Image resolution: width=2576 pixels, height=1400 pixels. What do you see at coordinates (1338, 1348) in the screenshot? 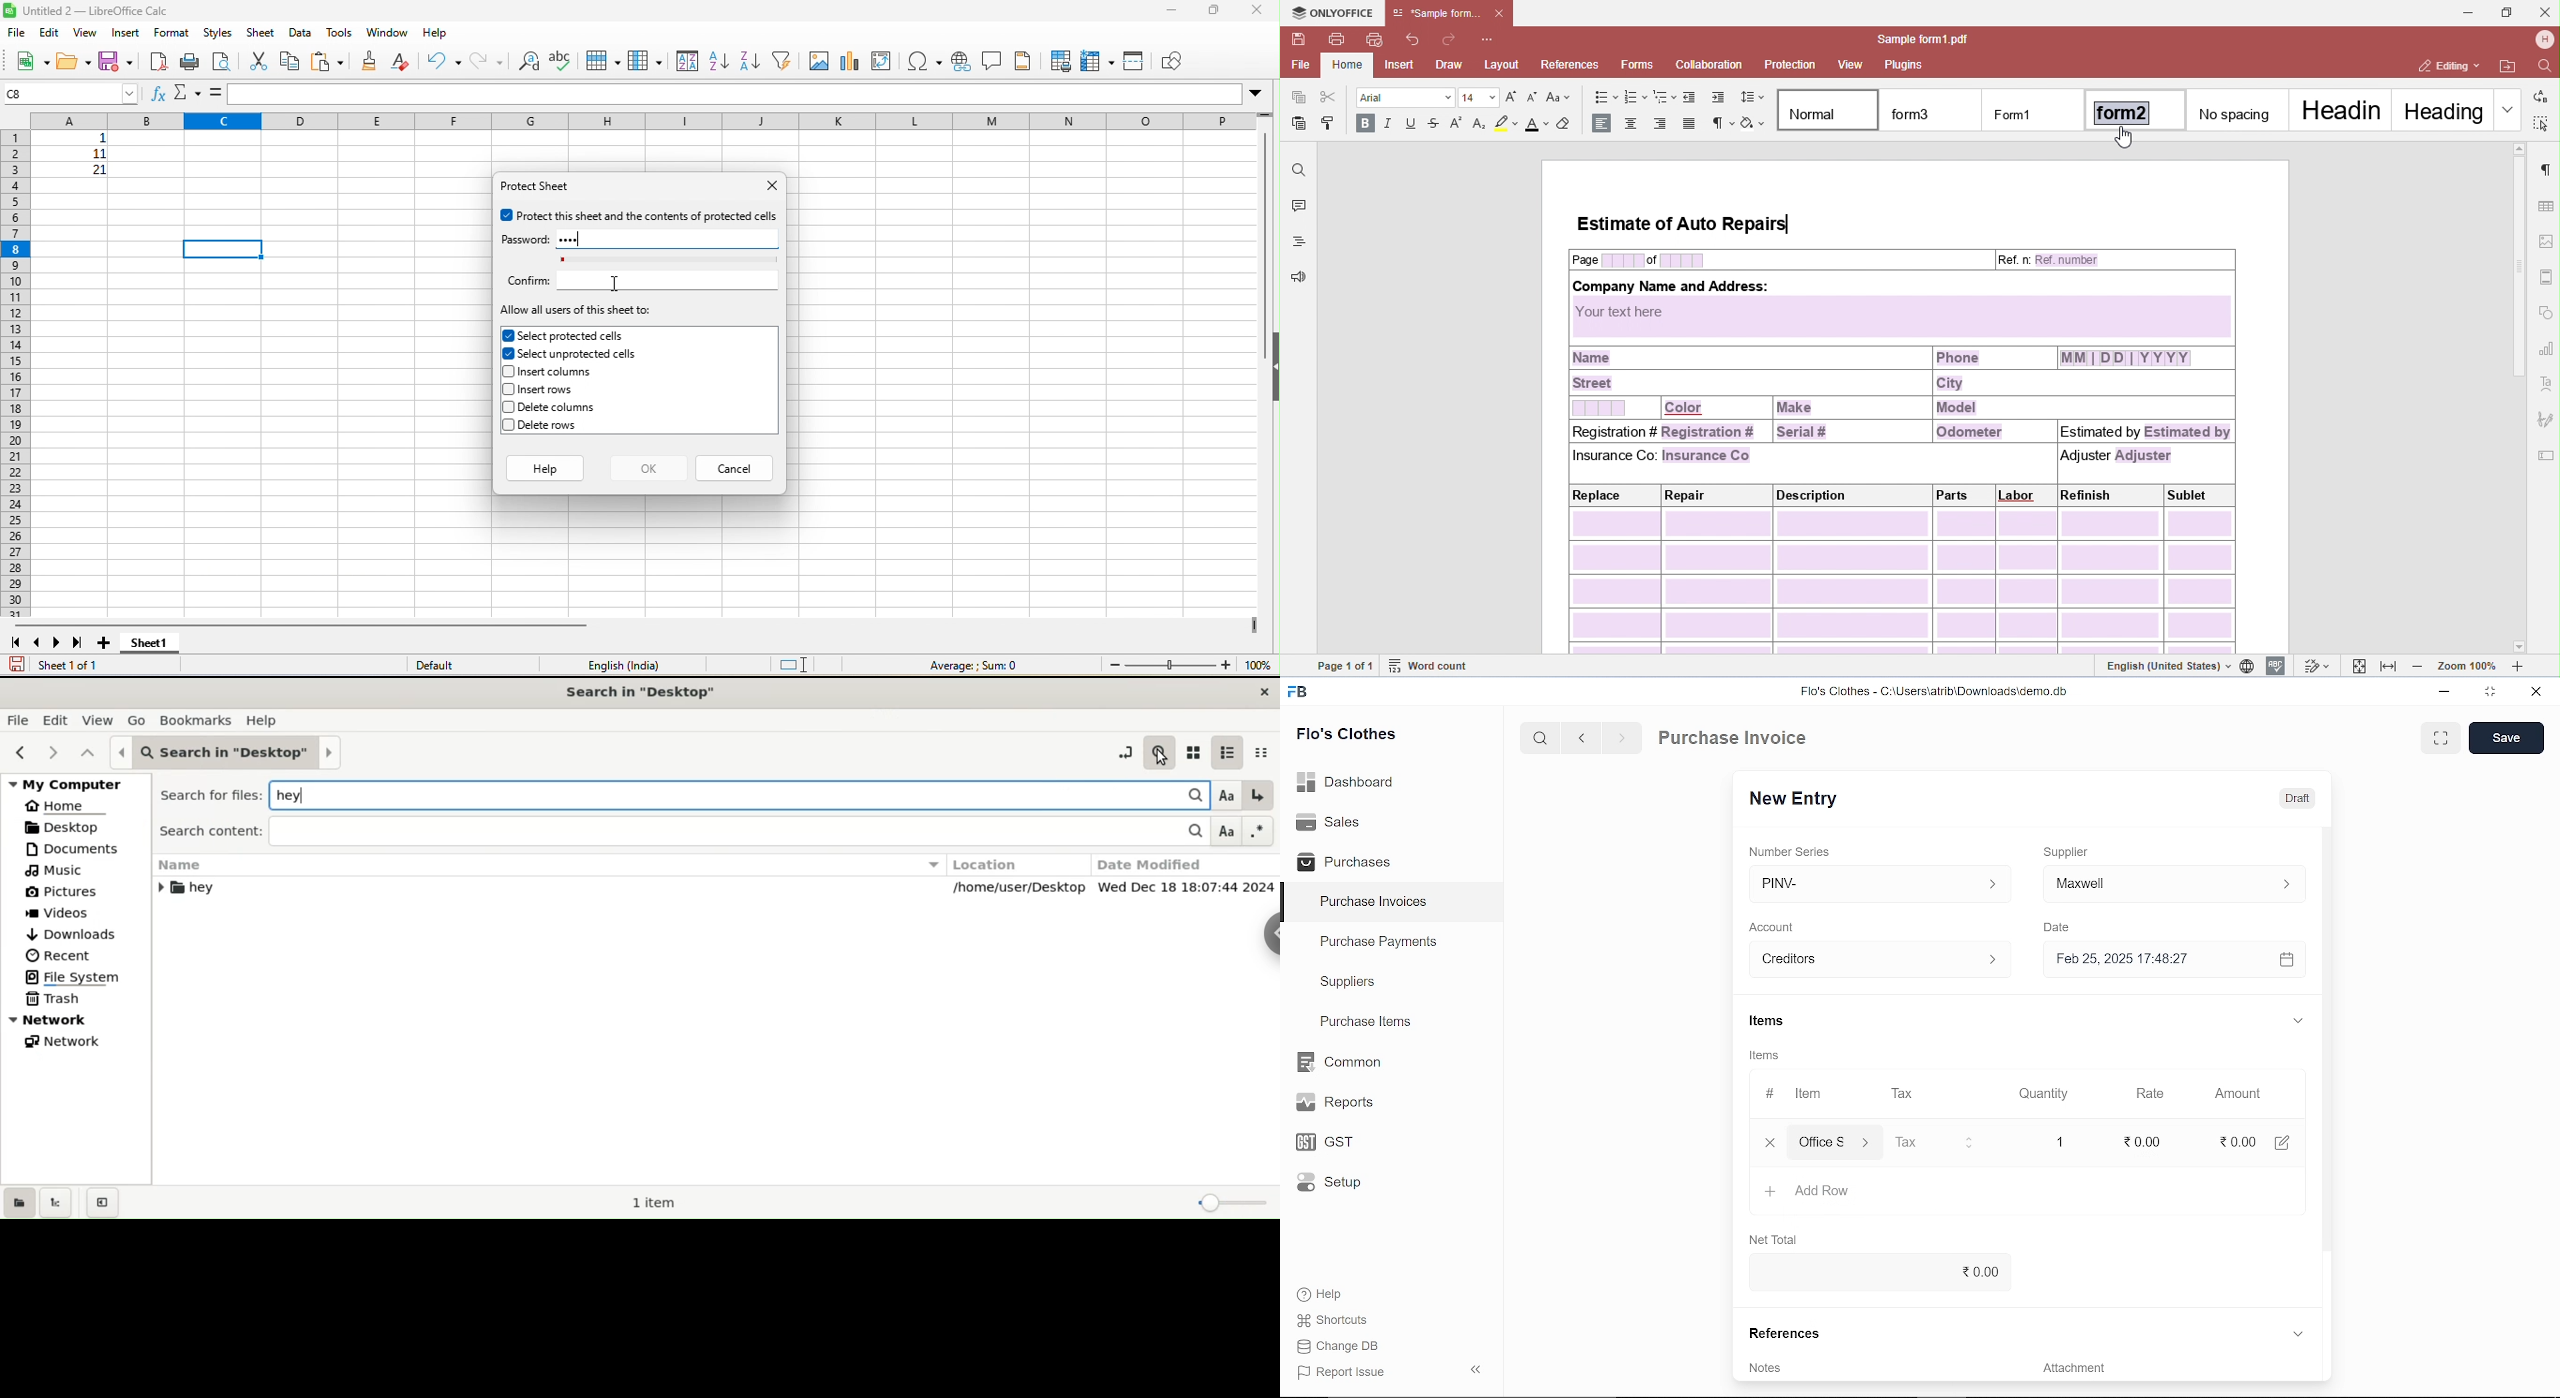
I see `Change DB` at bounding box center [1338, 1348].